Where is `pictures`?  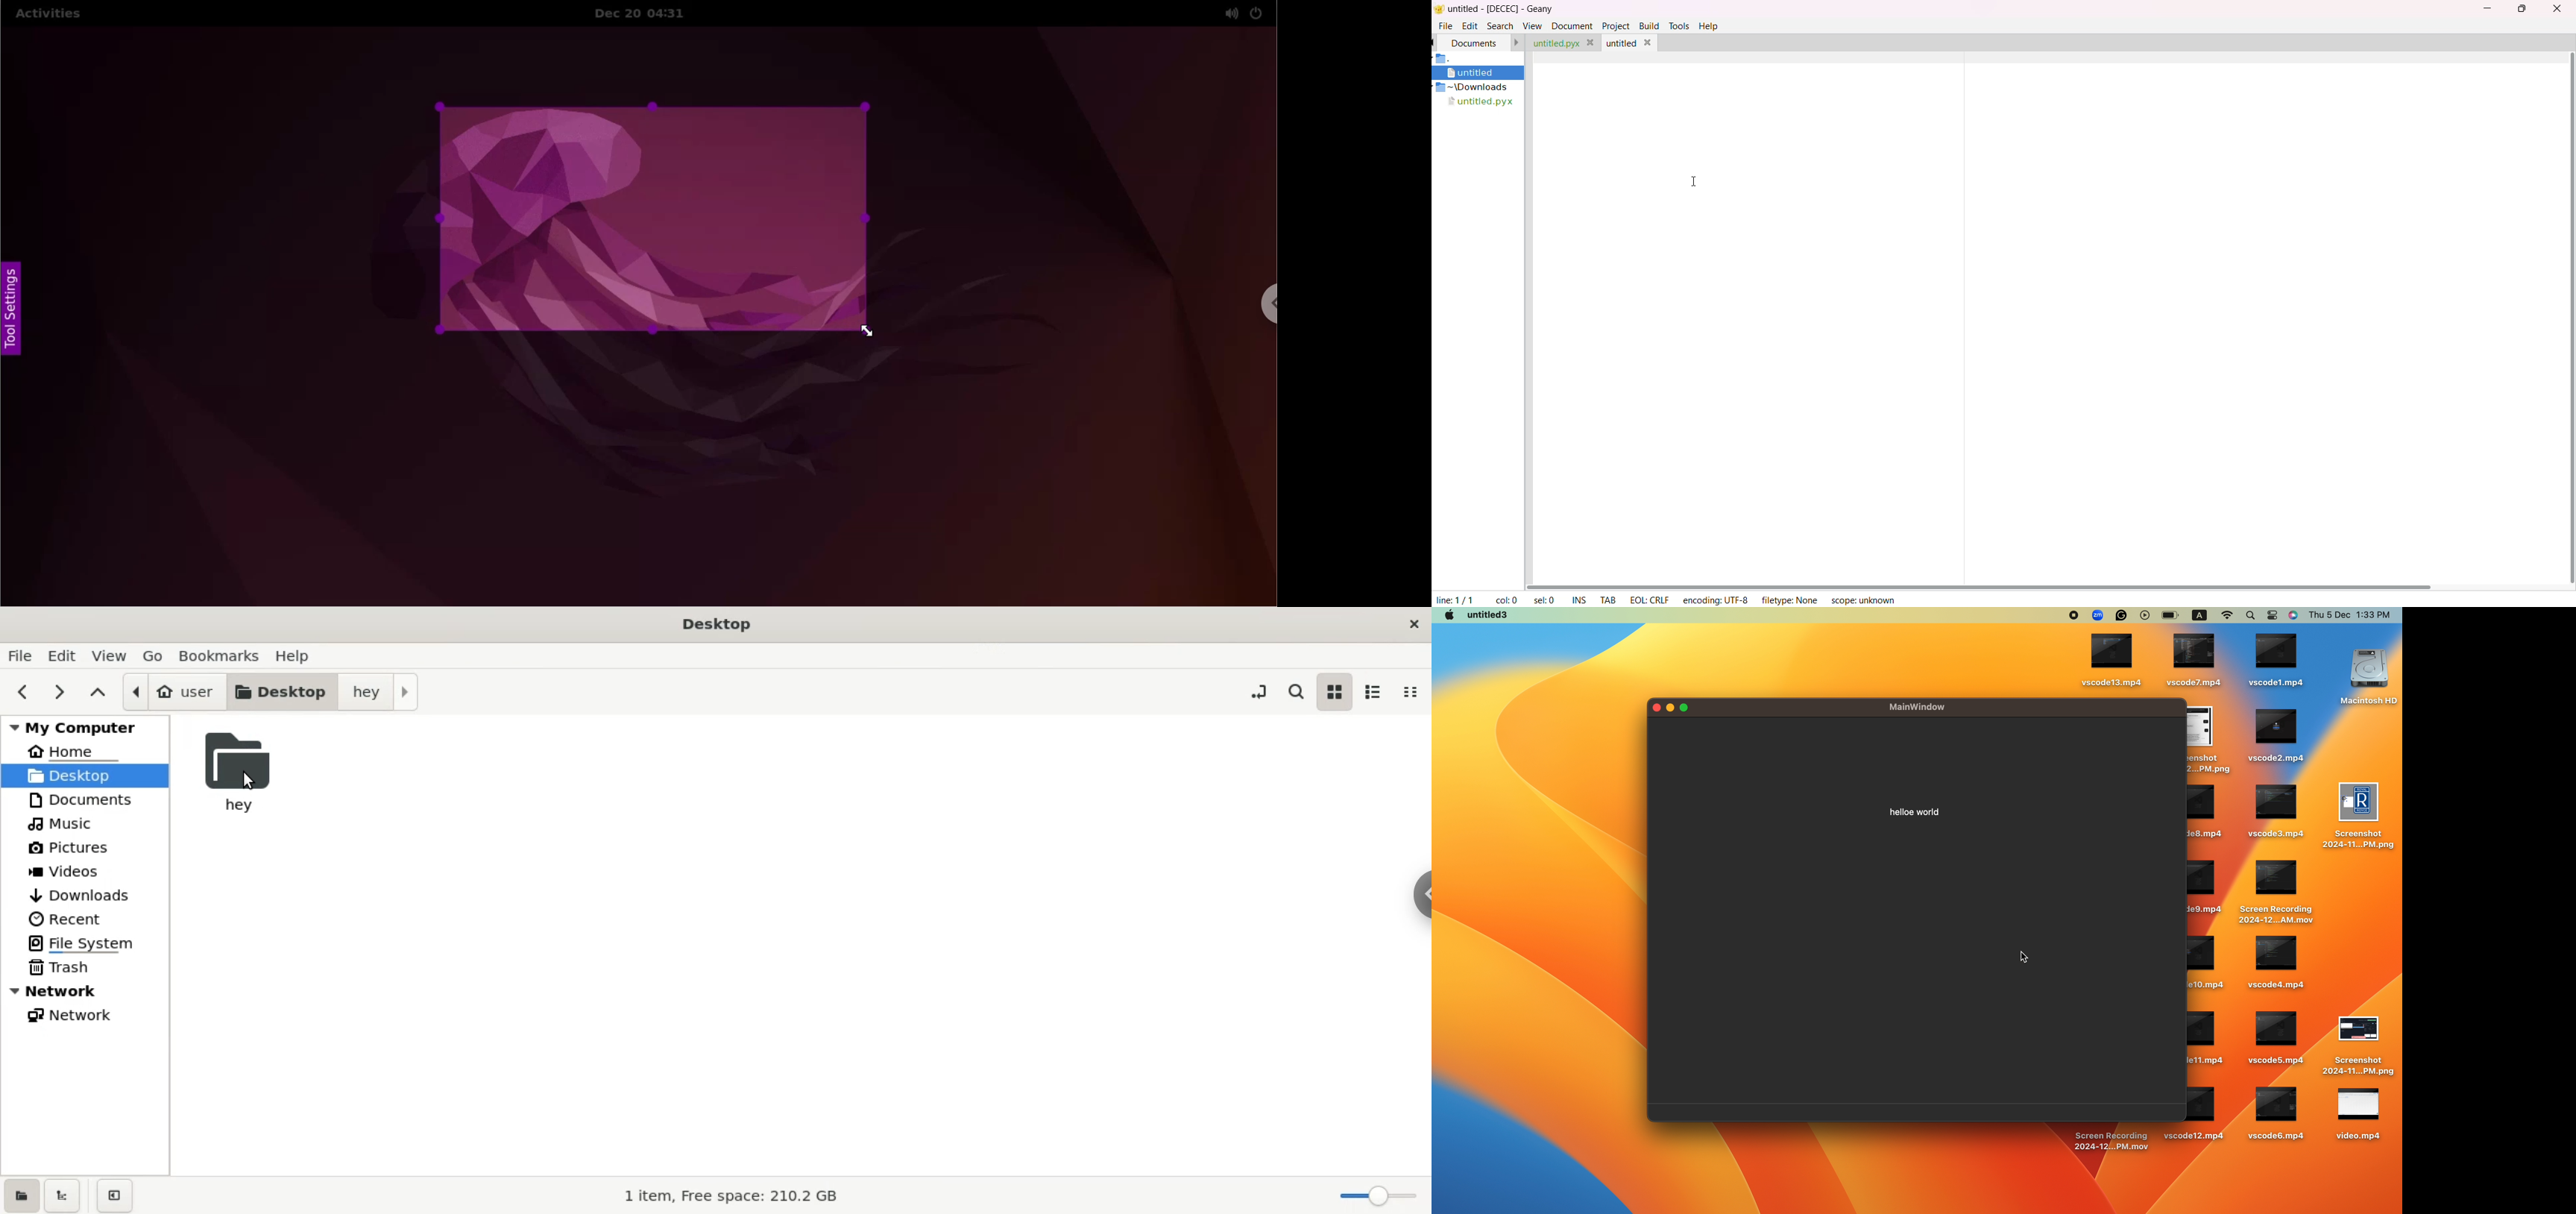
pictures is located at coordinates (92, 847).